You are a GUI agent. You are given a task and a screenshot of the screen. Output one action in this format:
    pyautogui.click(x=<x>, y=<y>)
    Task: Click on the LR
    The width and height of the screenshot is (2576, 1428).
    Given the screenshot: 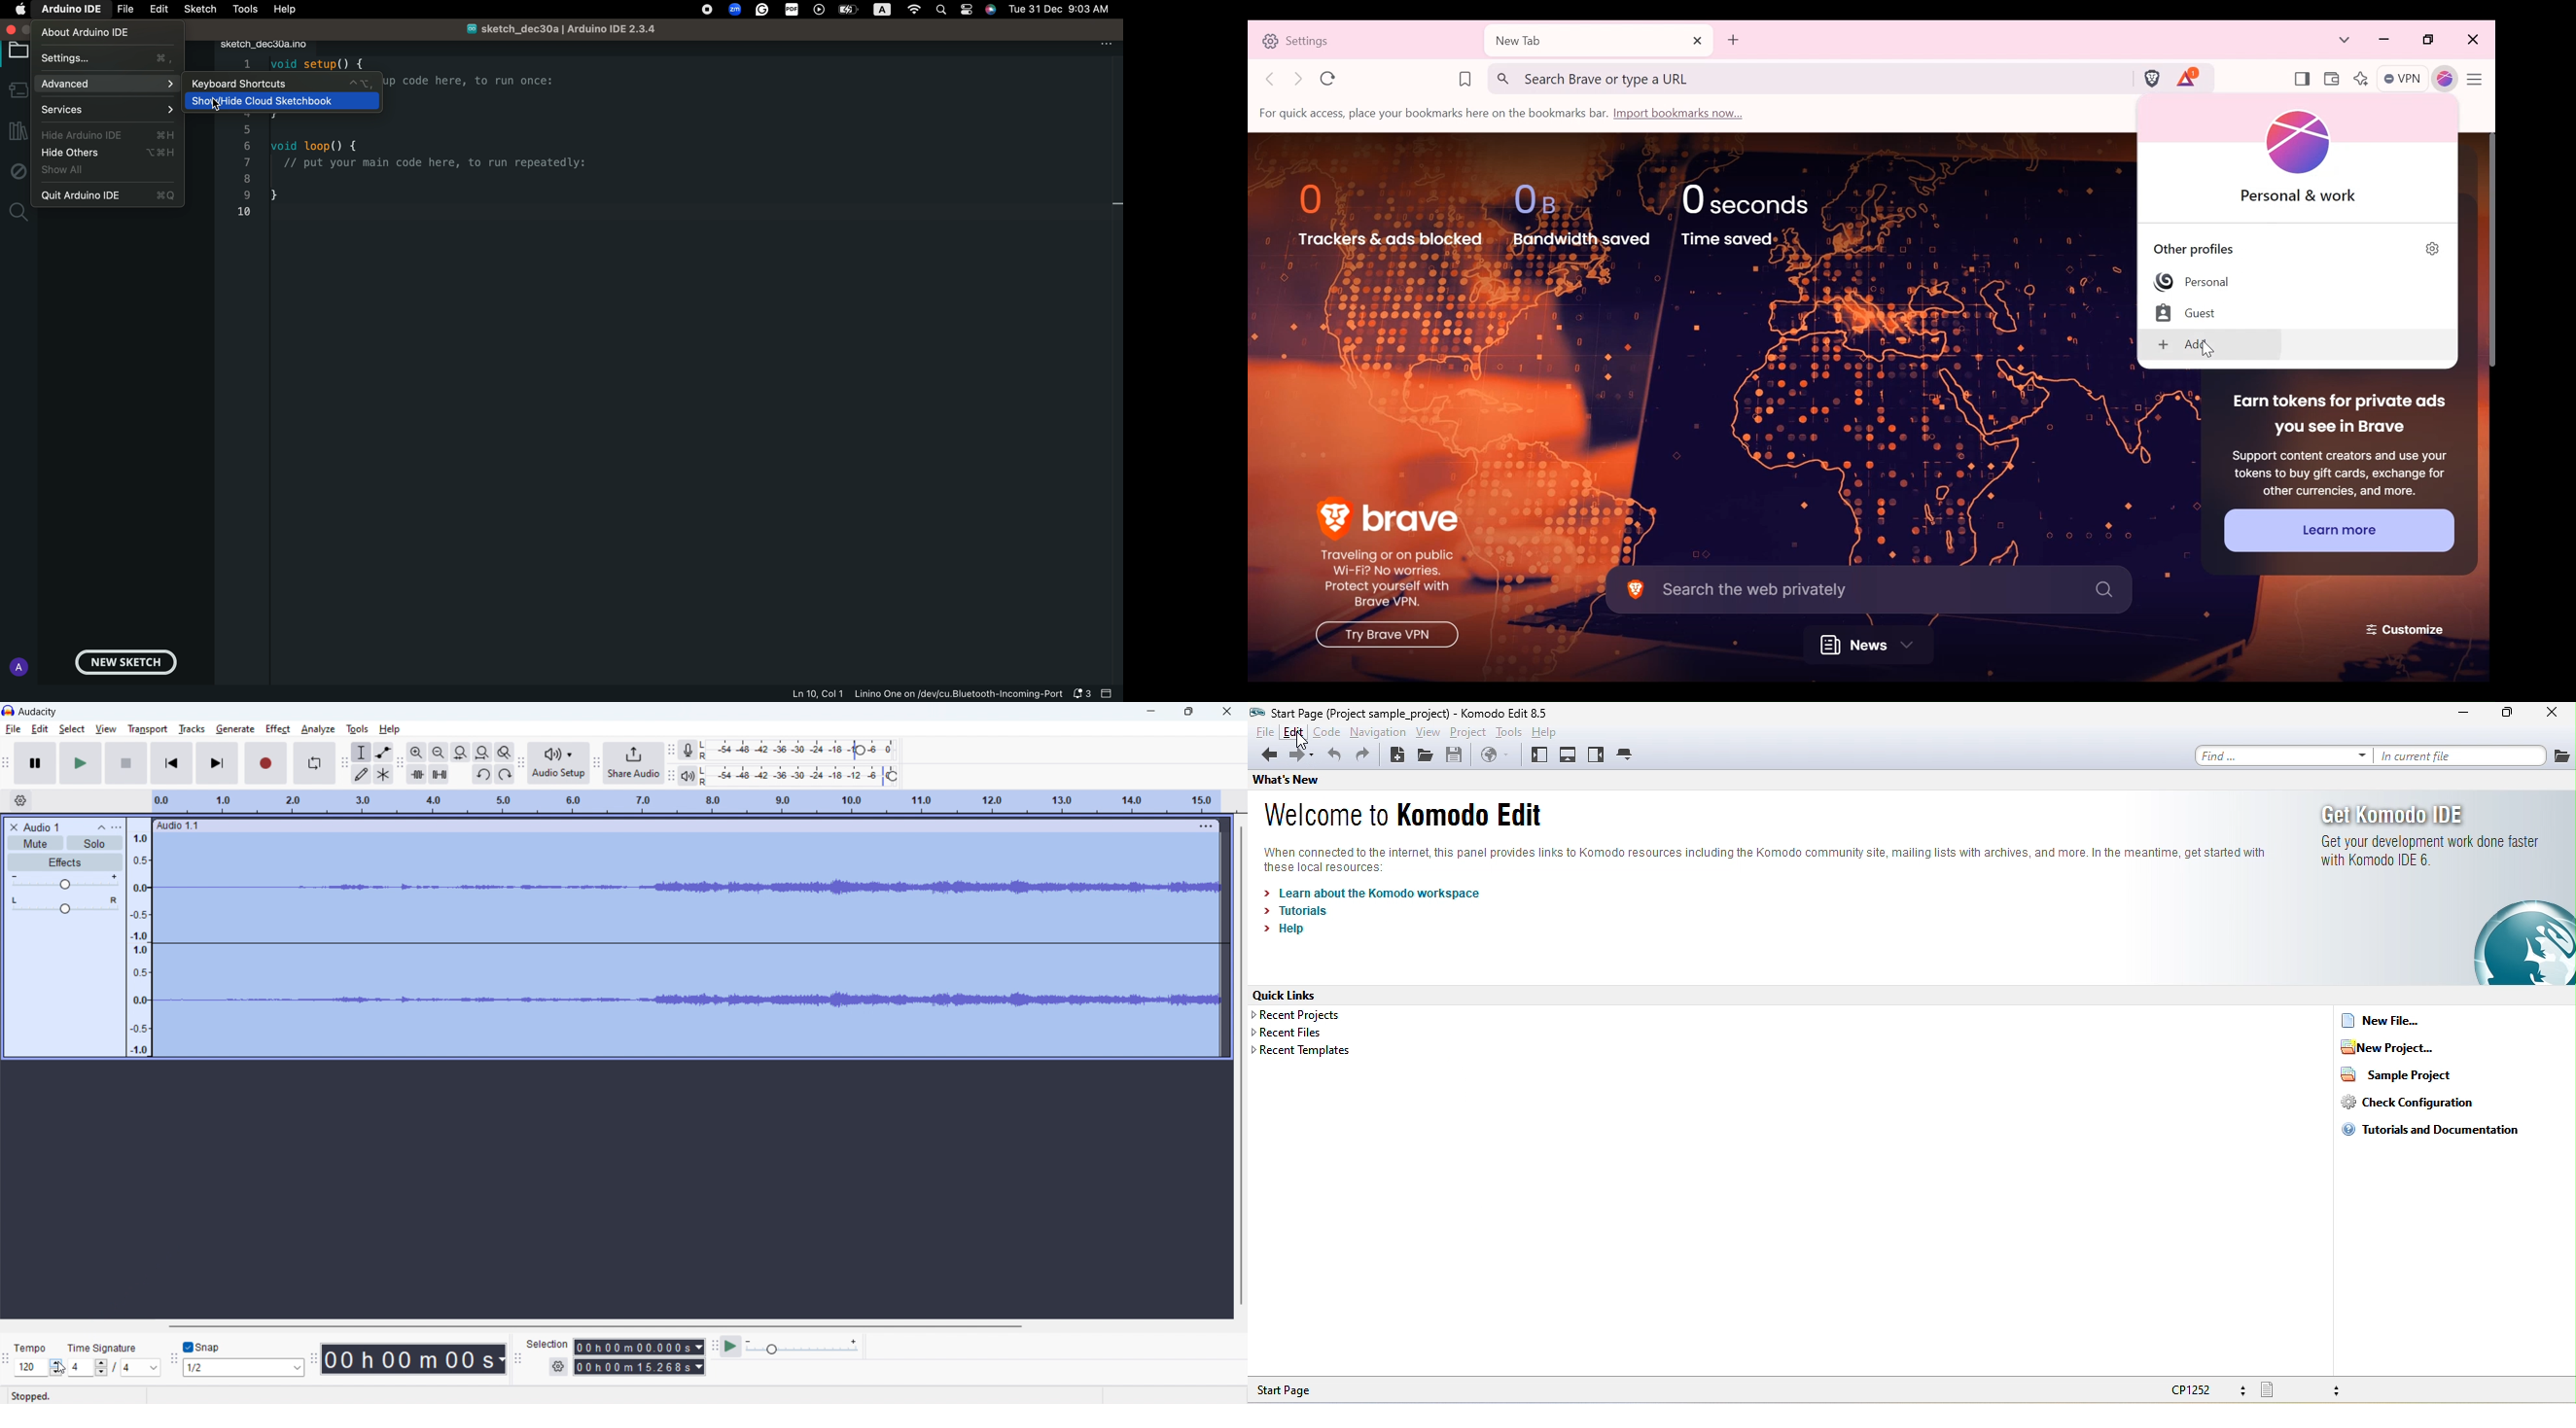 What is the action you would take?
    pyautogui.click(x=705, y=749)
    